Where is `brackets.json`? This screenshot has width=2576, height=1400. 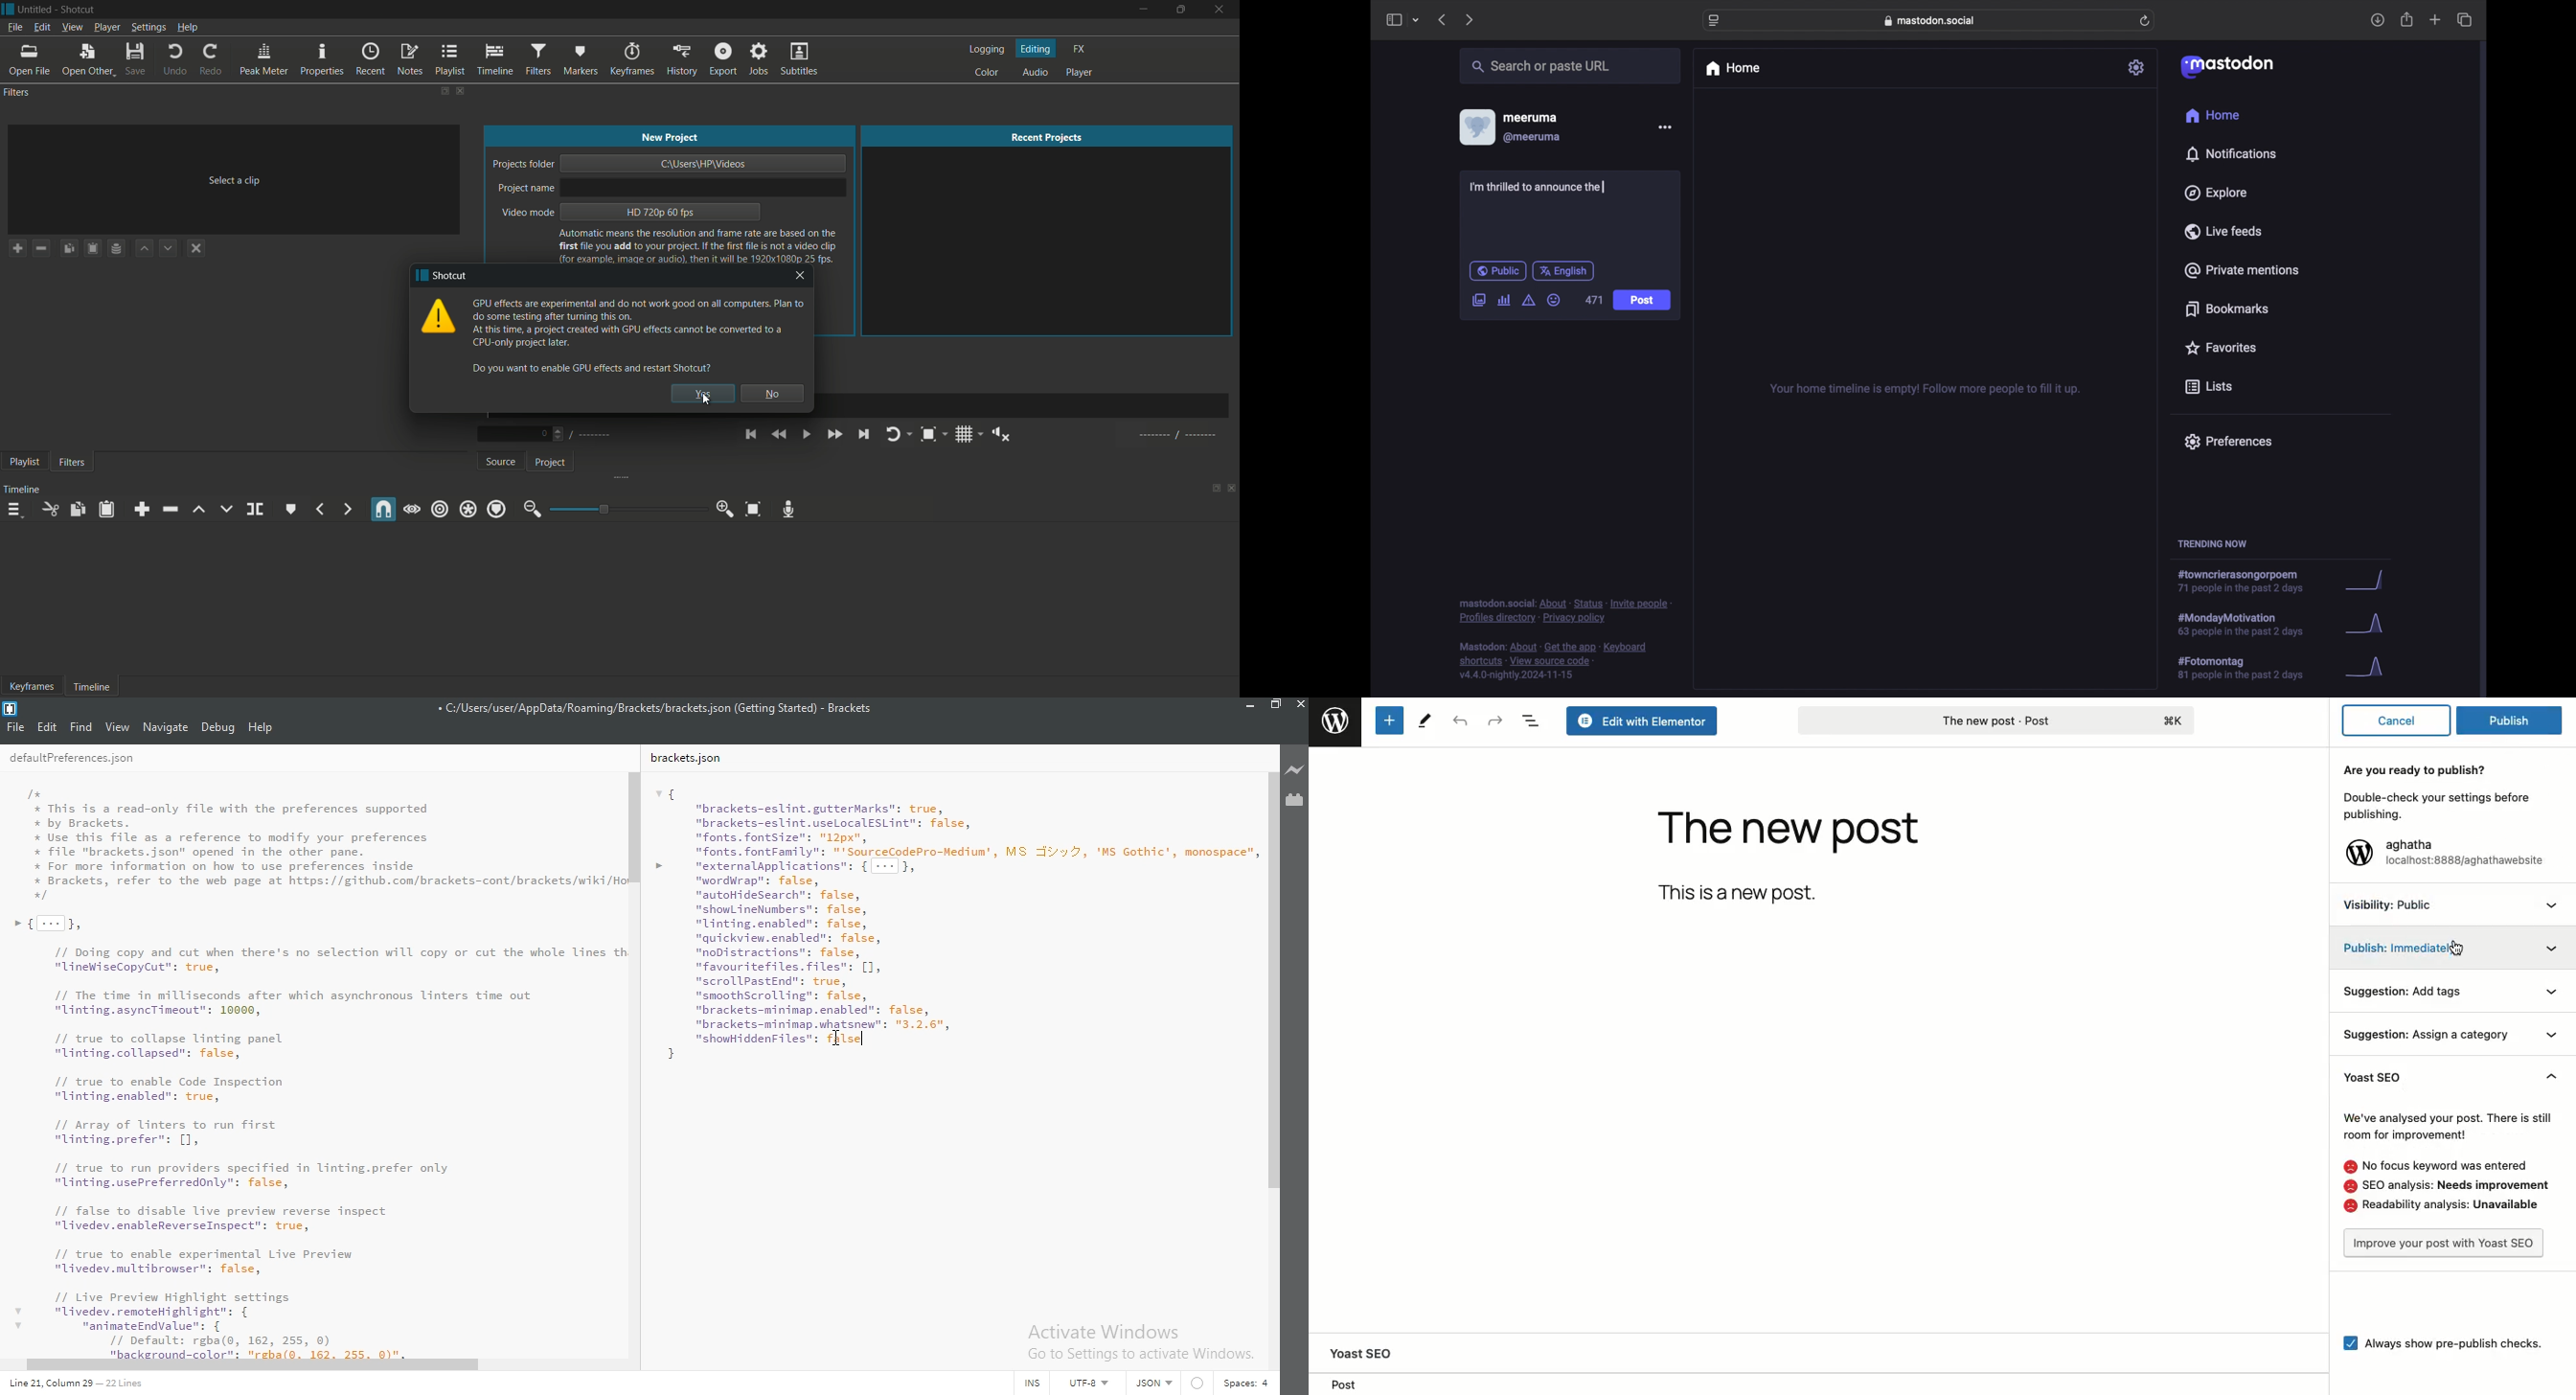
brackets.json is located at coordinates (686, 757).